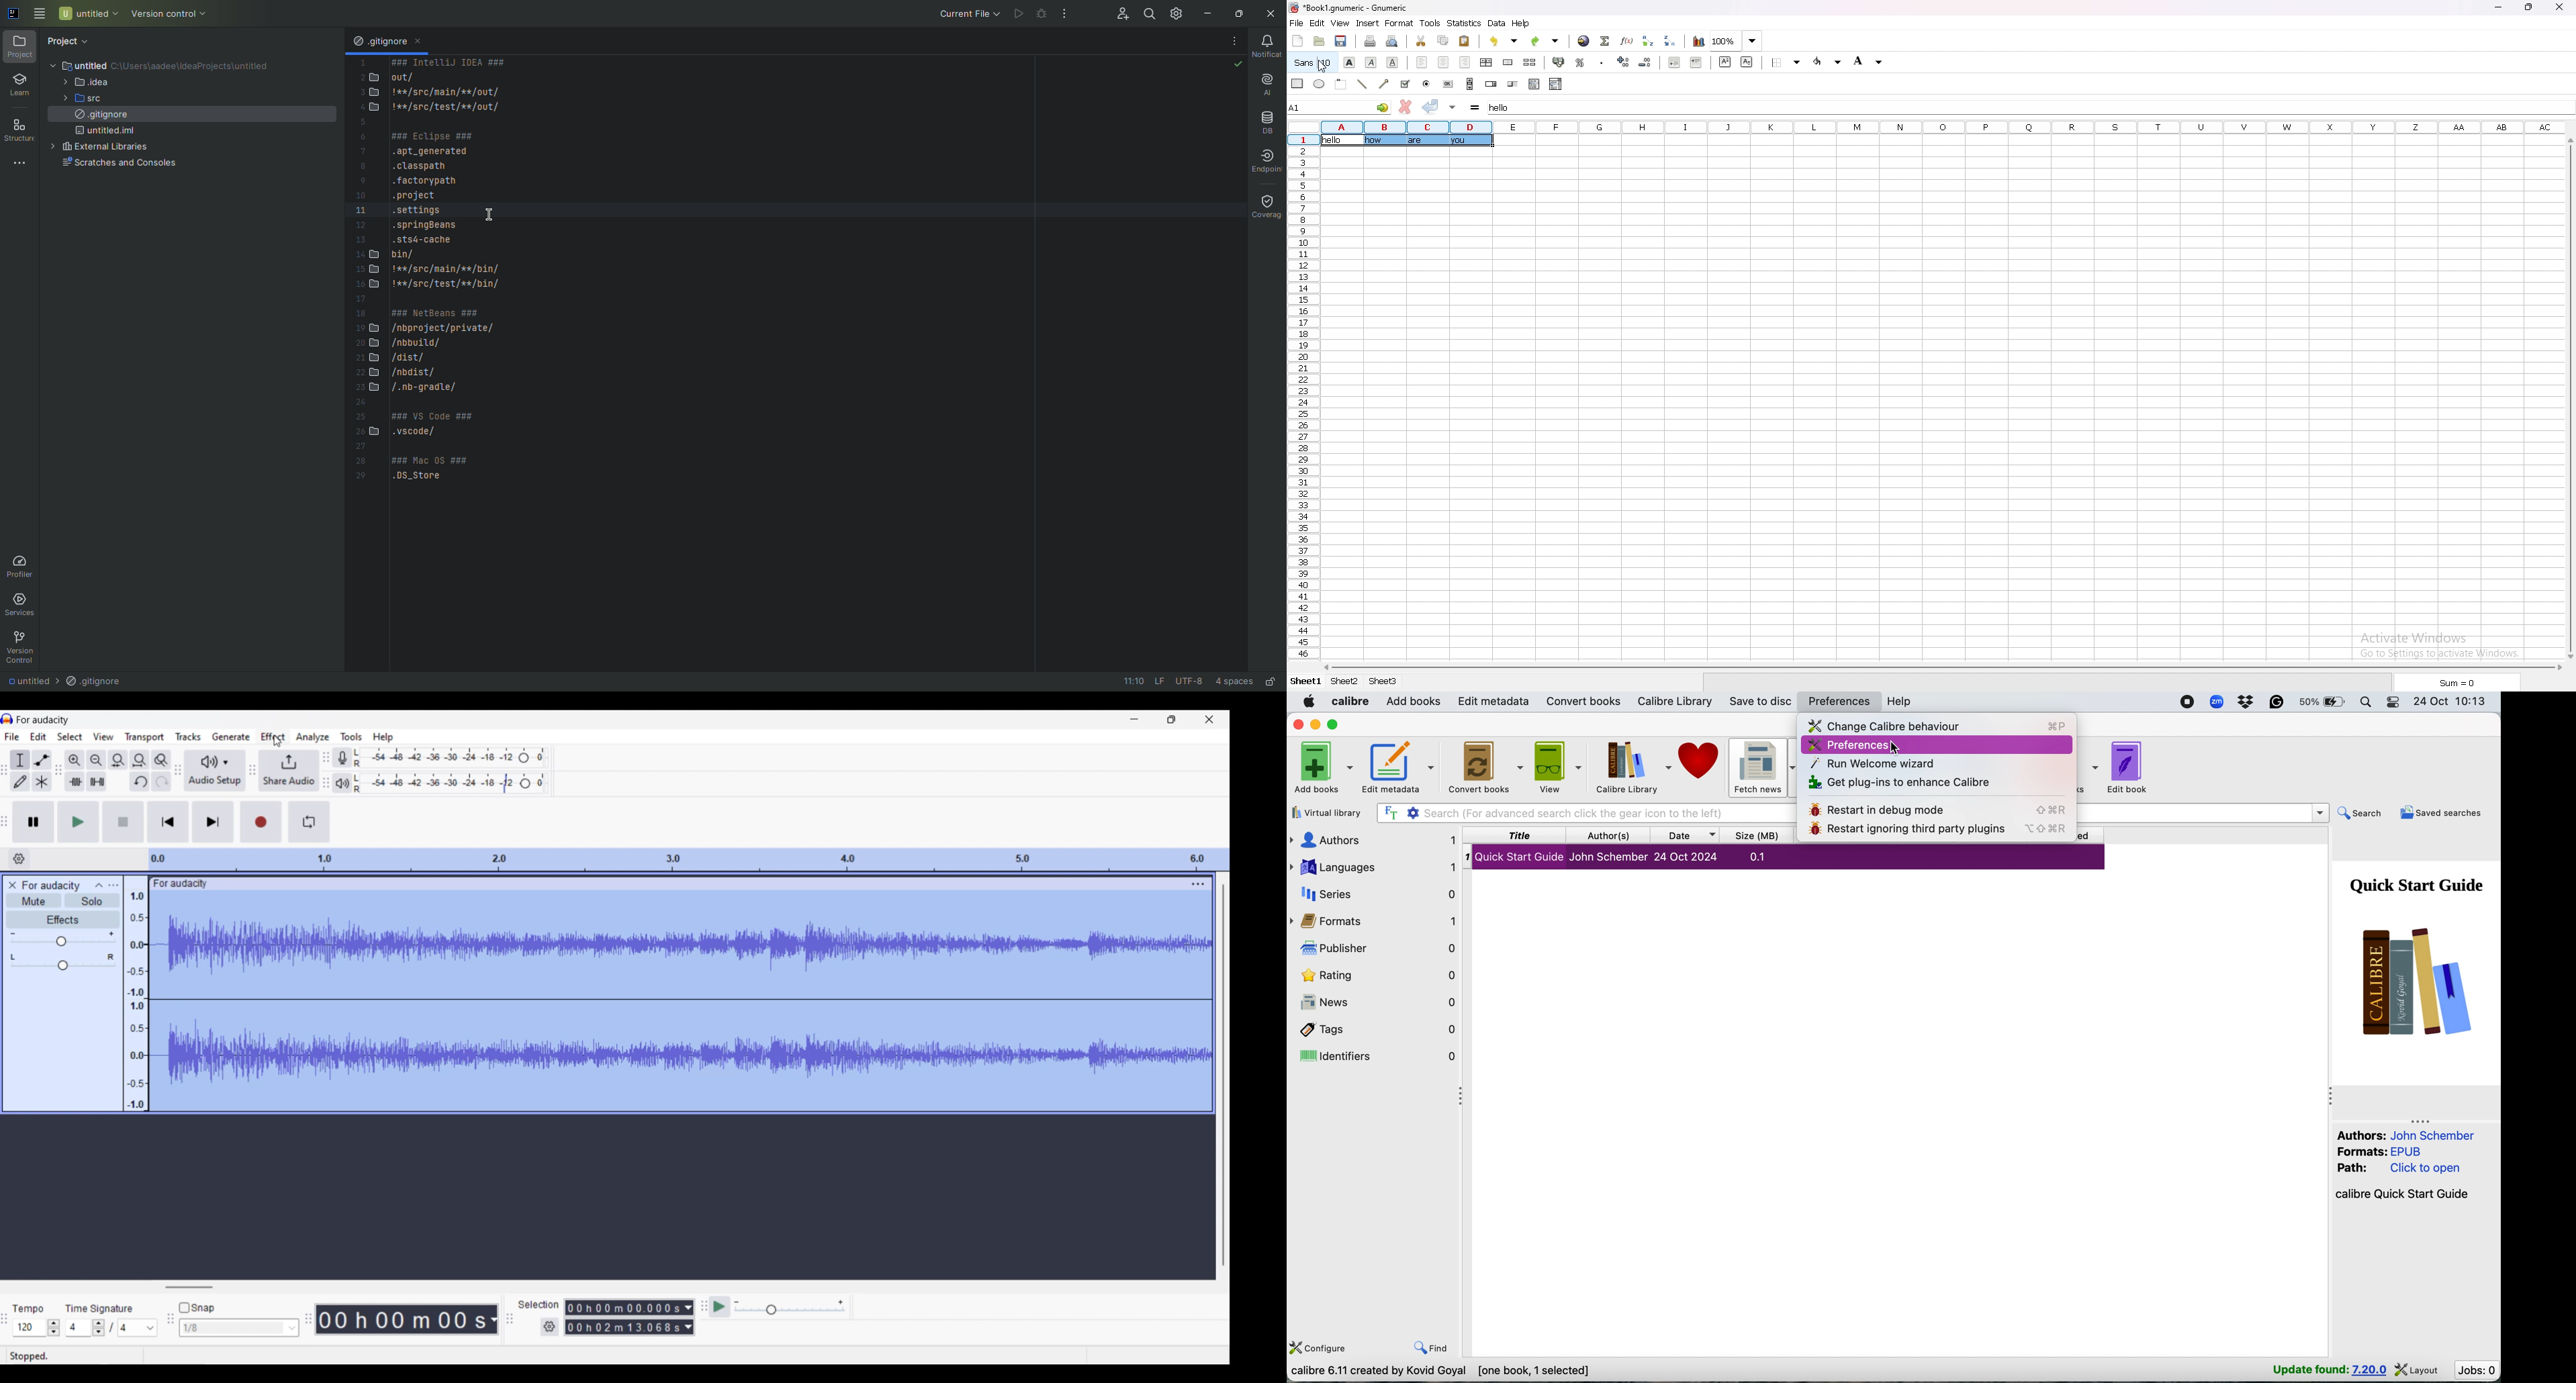 This screenshot has width=2576, height=1400. What do you see at coordinates (1134, 719) in the screenshot?
I see `Minimize ` at bounding box center [1134, 719].